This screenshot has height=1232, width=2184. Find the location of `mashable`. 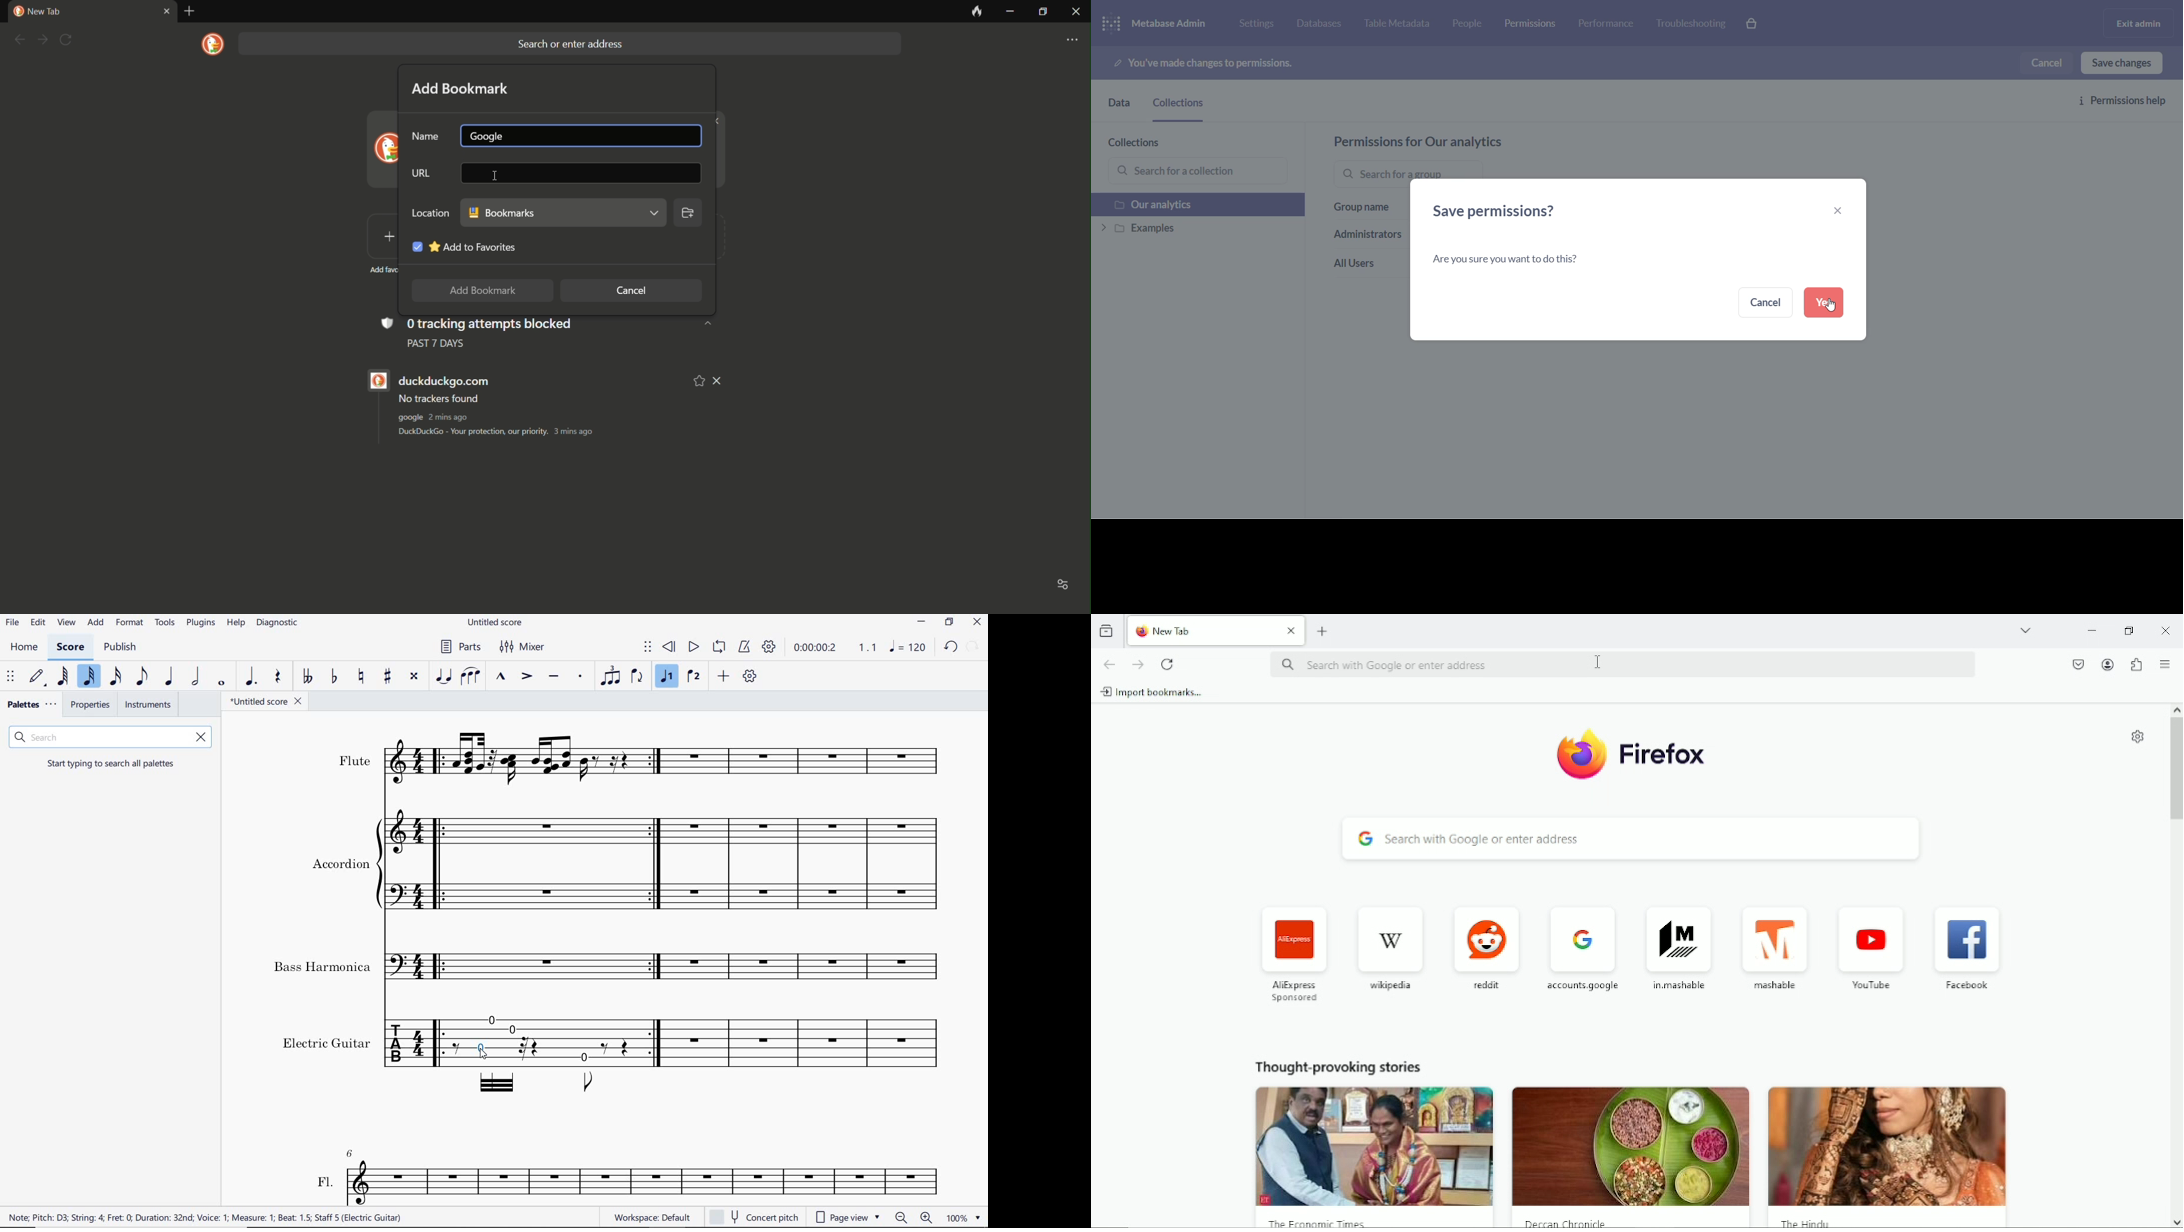

mashable is located at coordinates (1776, 941).